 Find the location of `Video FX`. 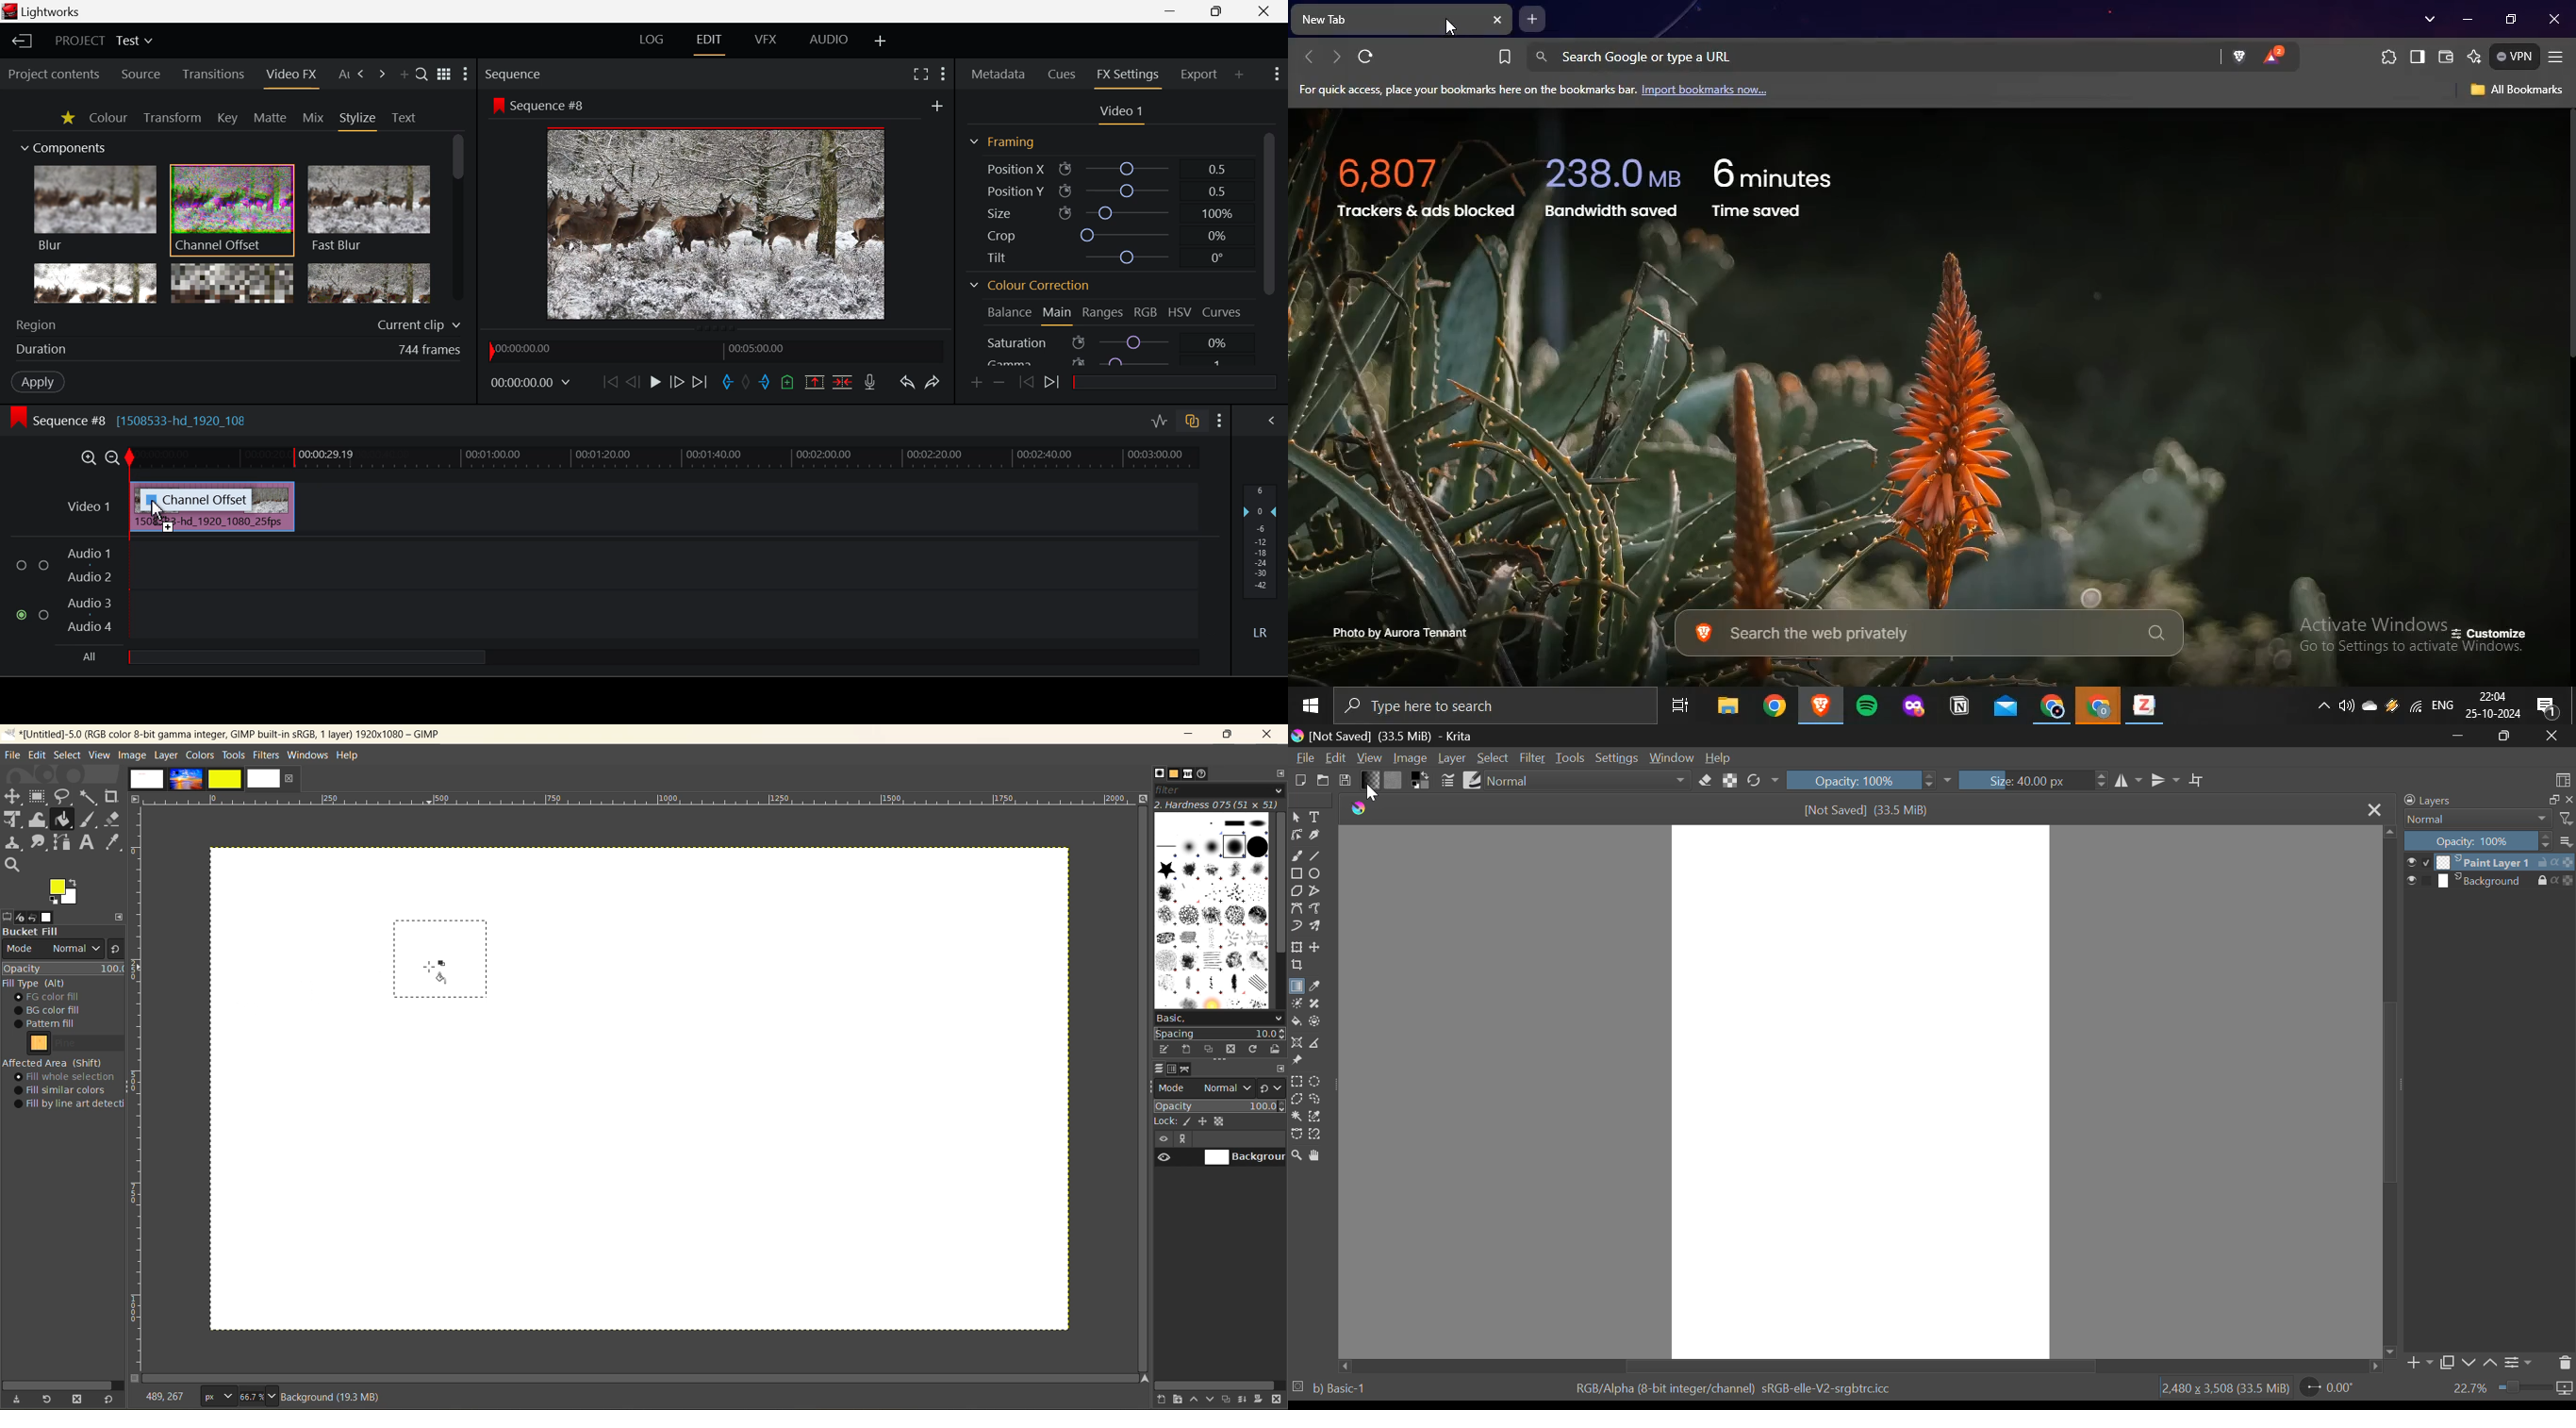

Video FX is located at coordinates (290, 77).